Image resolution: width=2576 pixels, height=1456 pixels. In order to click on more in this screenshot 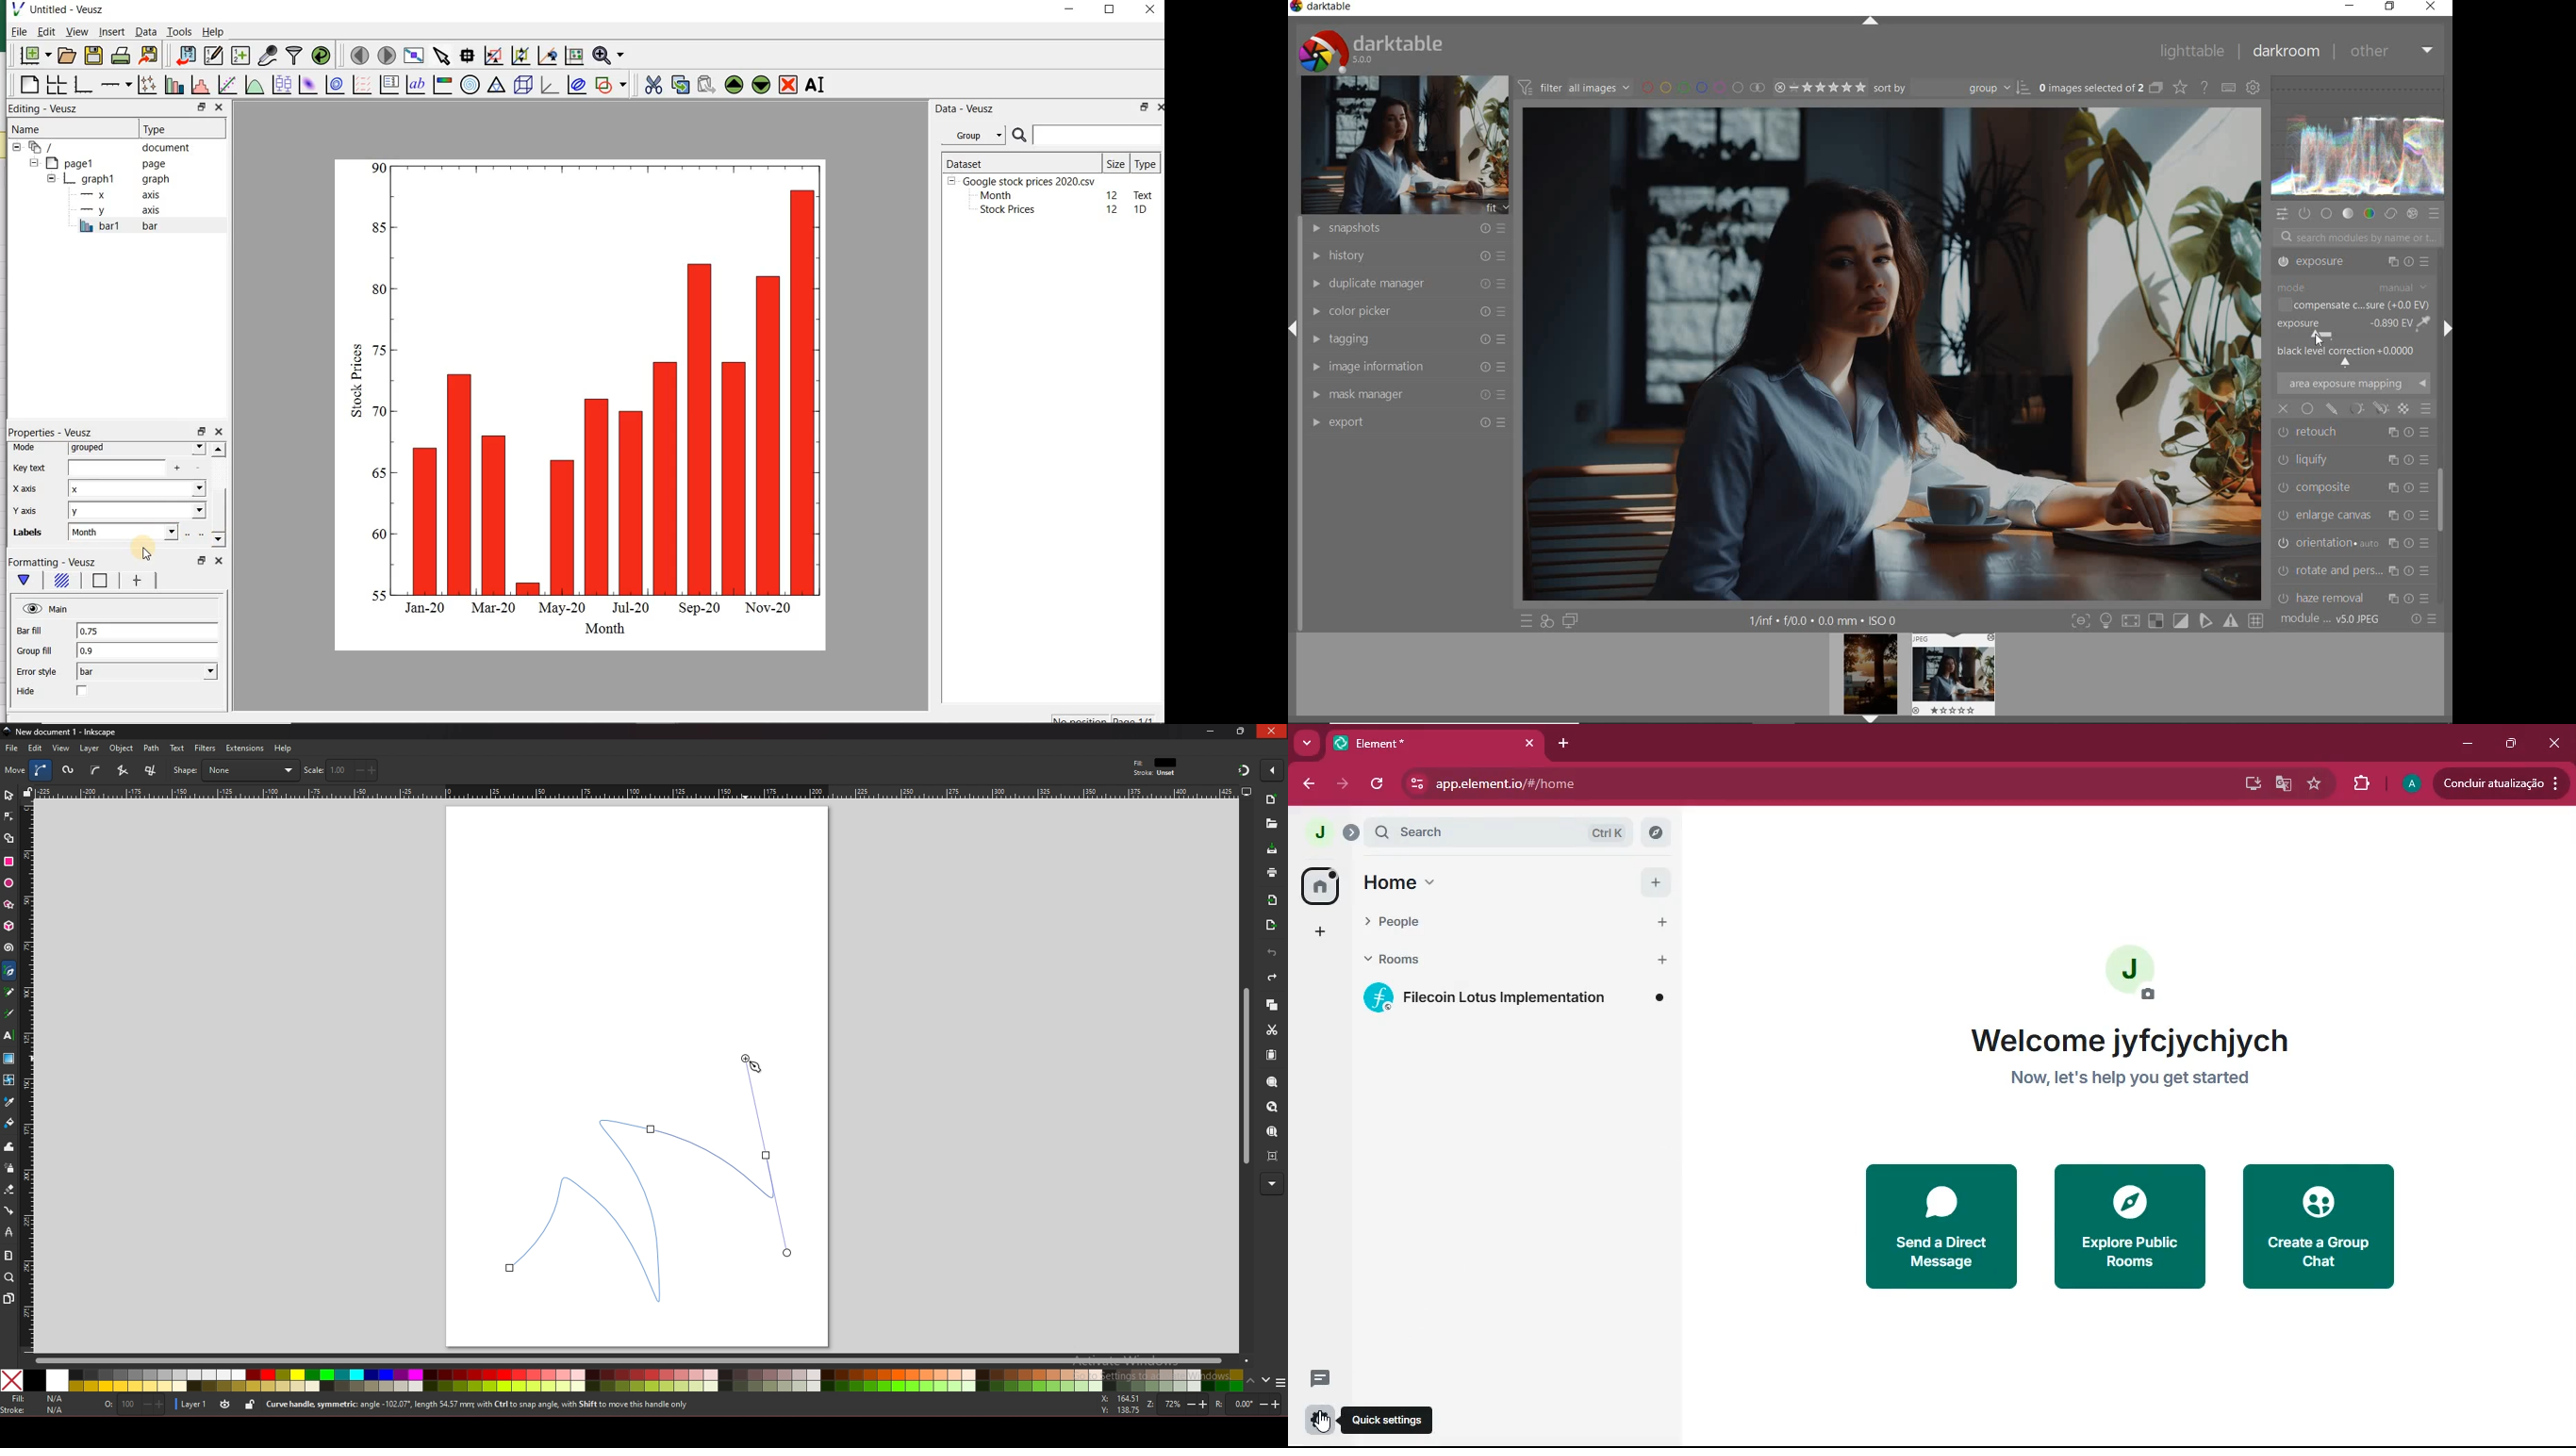, I will do `click(1320, 931)`.